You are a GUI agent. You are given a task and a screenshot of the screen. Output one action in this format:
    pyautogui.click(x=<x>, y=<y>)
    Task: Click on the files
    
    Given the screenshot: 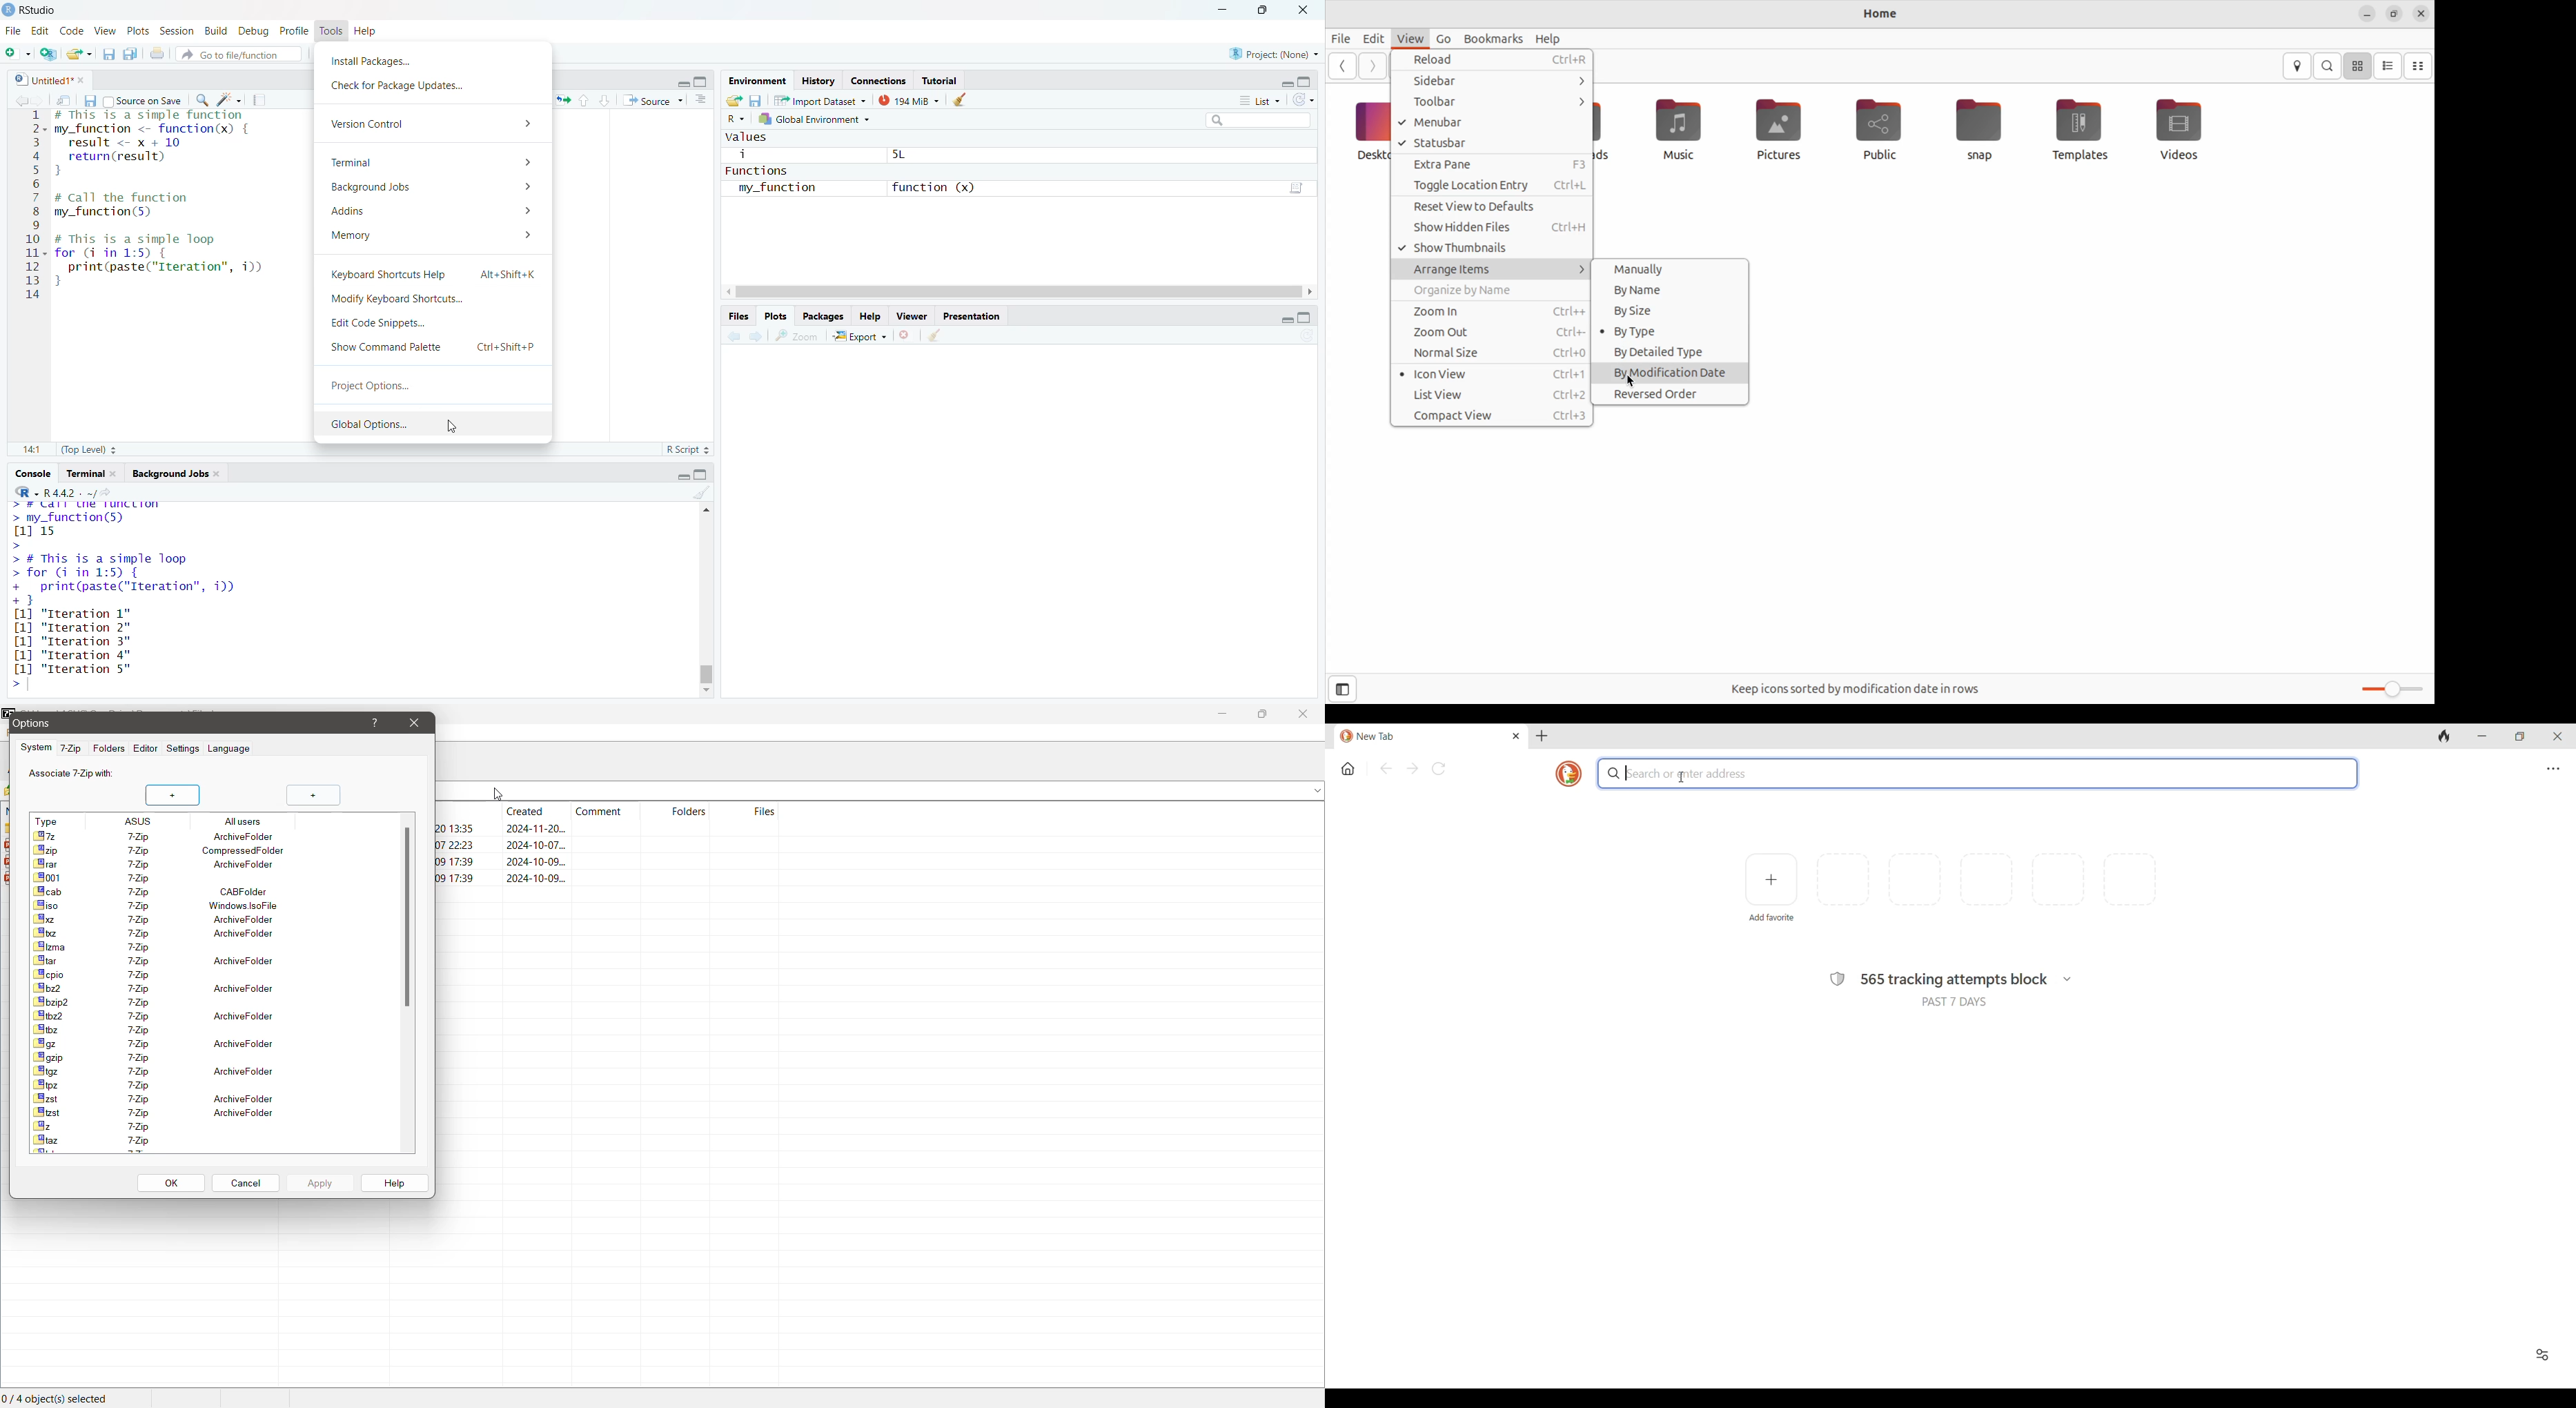 What is the action you would take?
    pyautogui.click(x=737, y=317)
    